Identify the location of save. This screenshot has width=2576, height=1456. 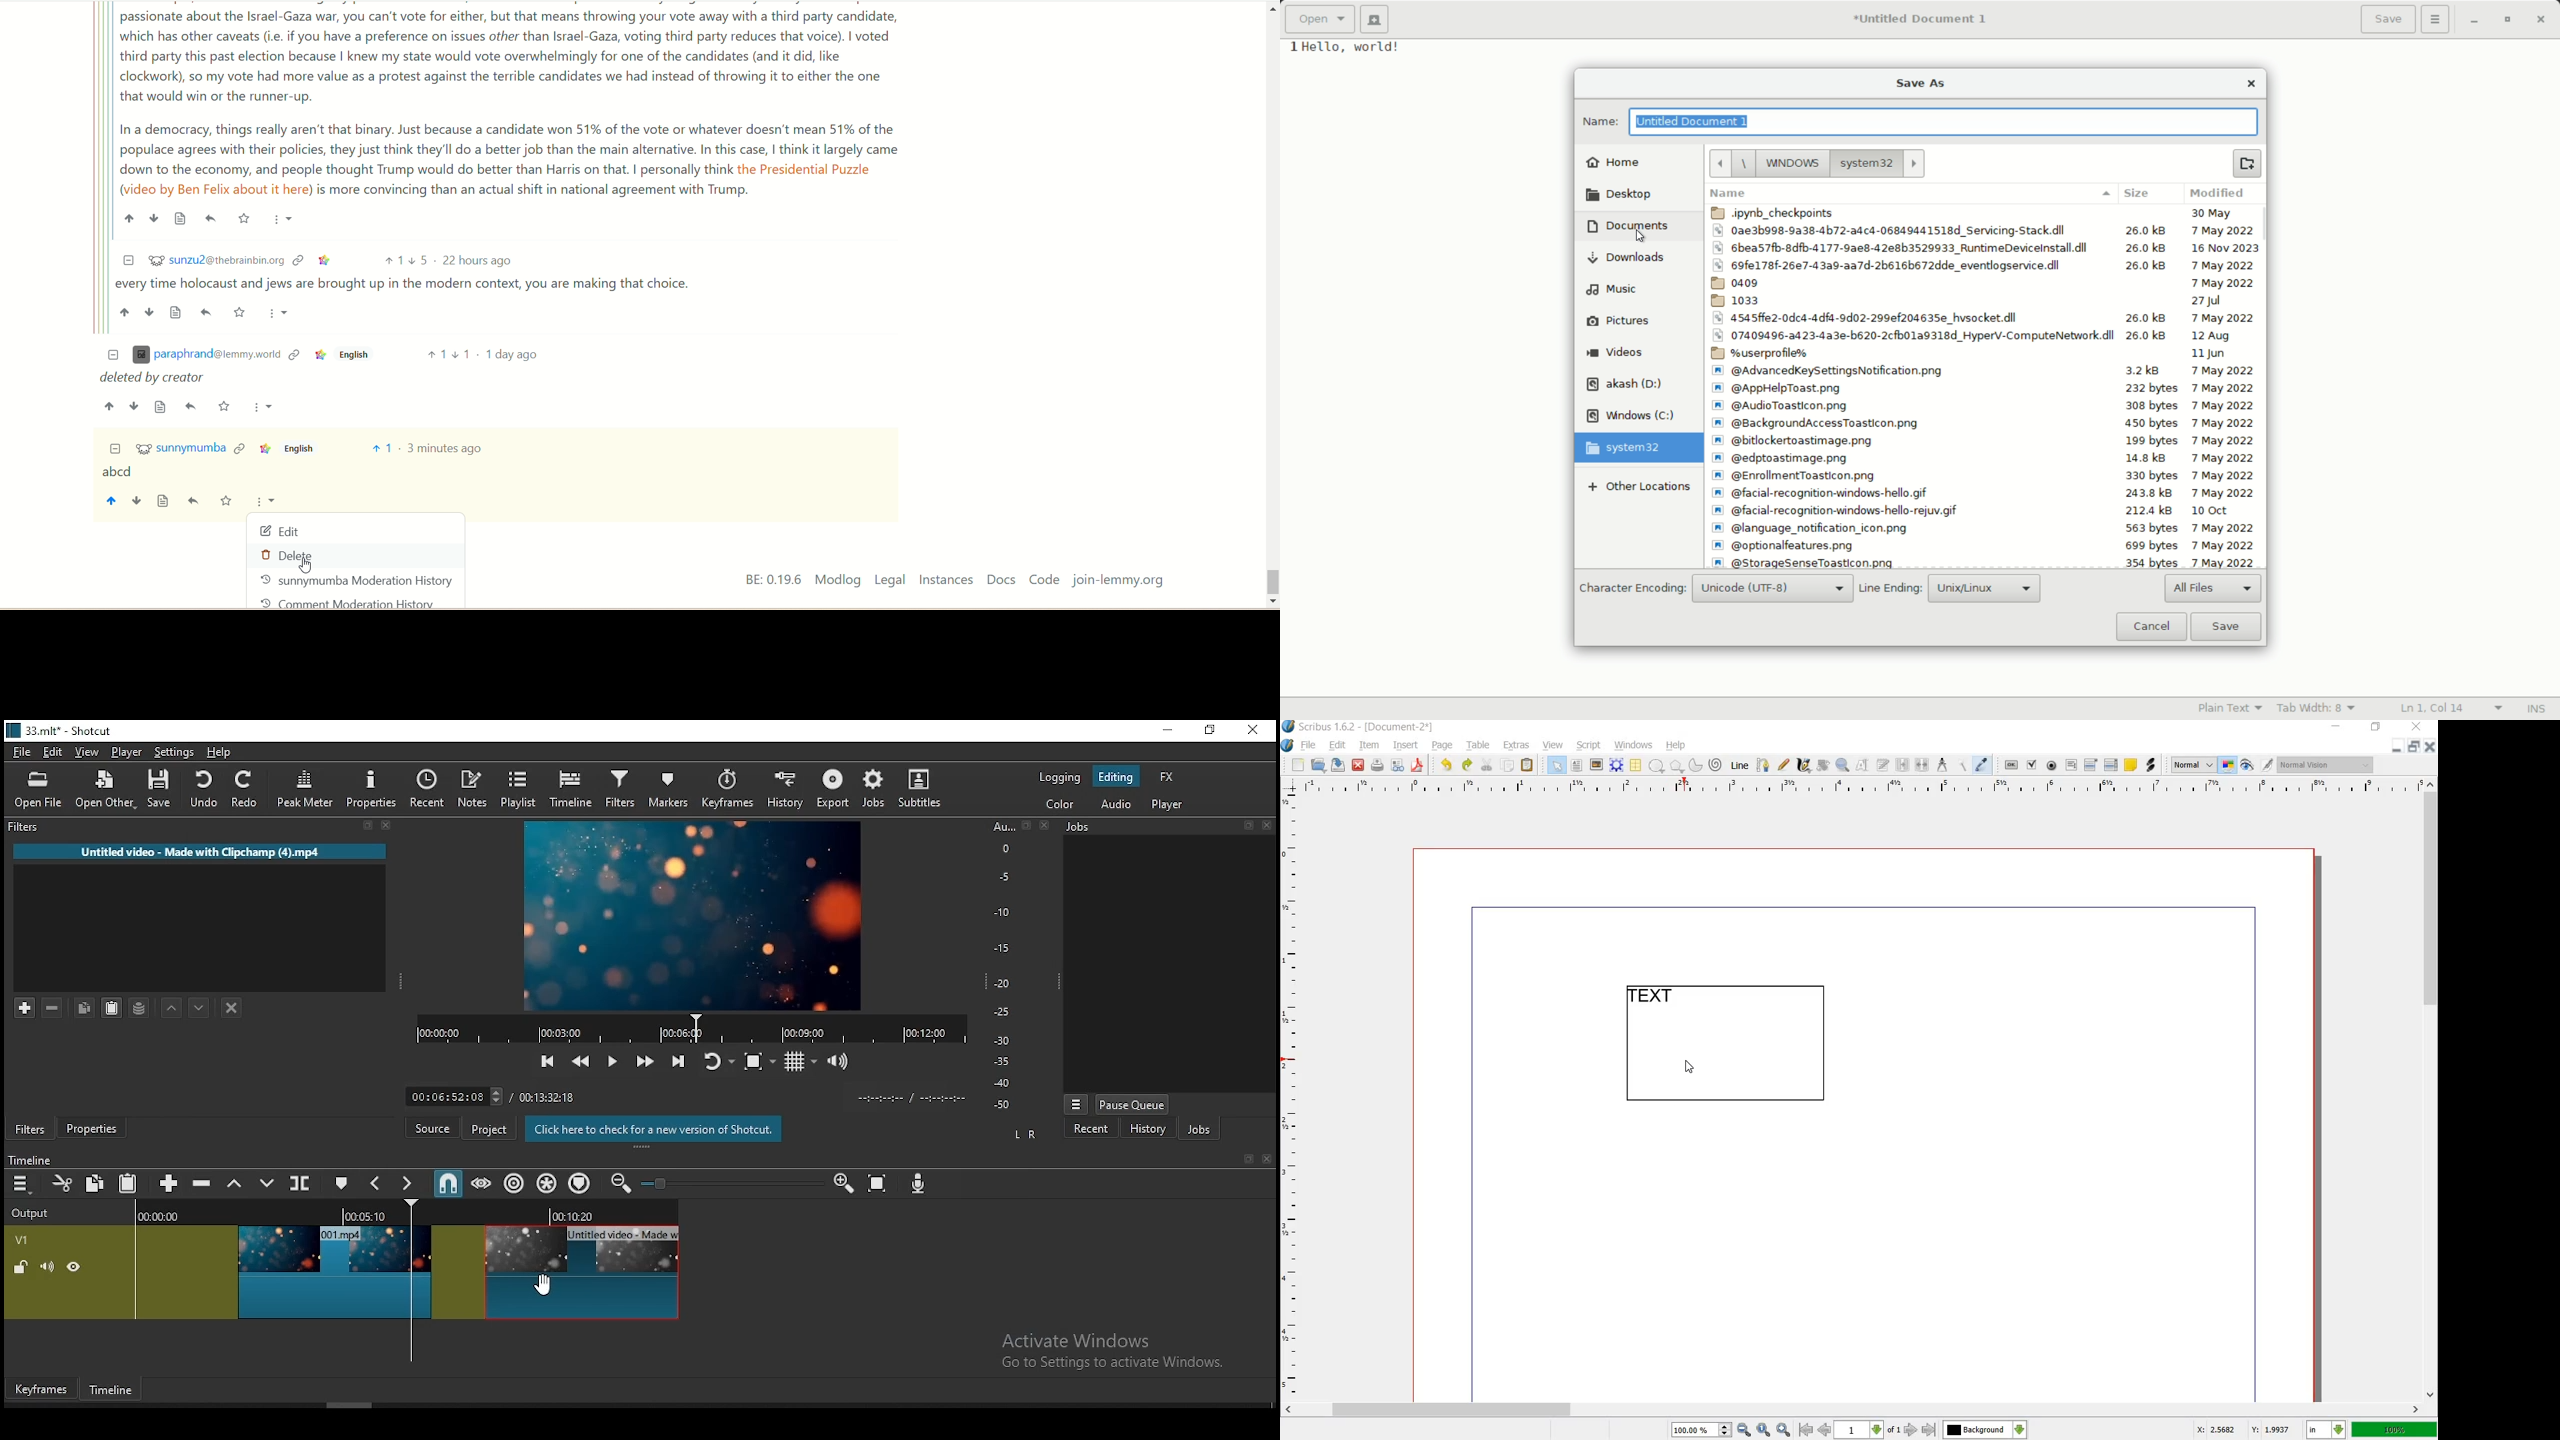
(1339, 765).